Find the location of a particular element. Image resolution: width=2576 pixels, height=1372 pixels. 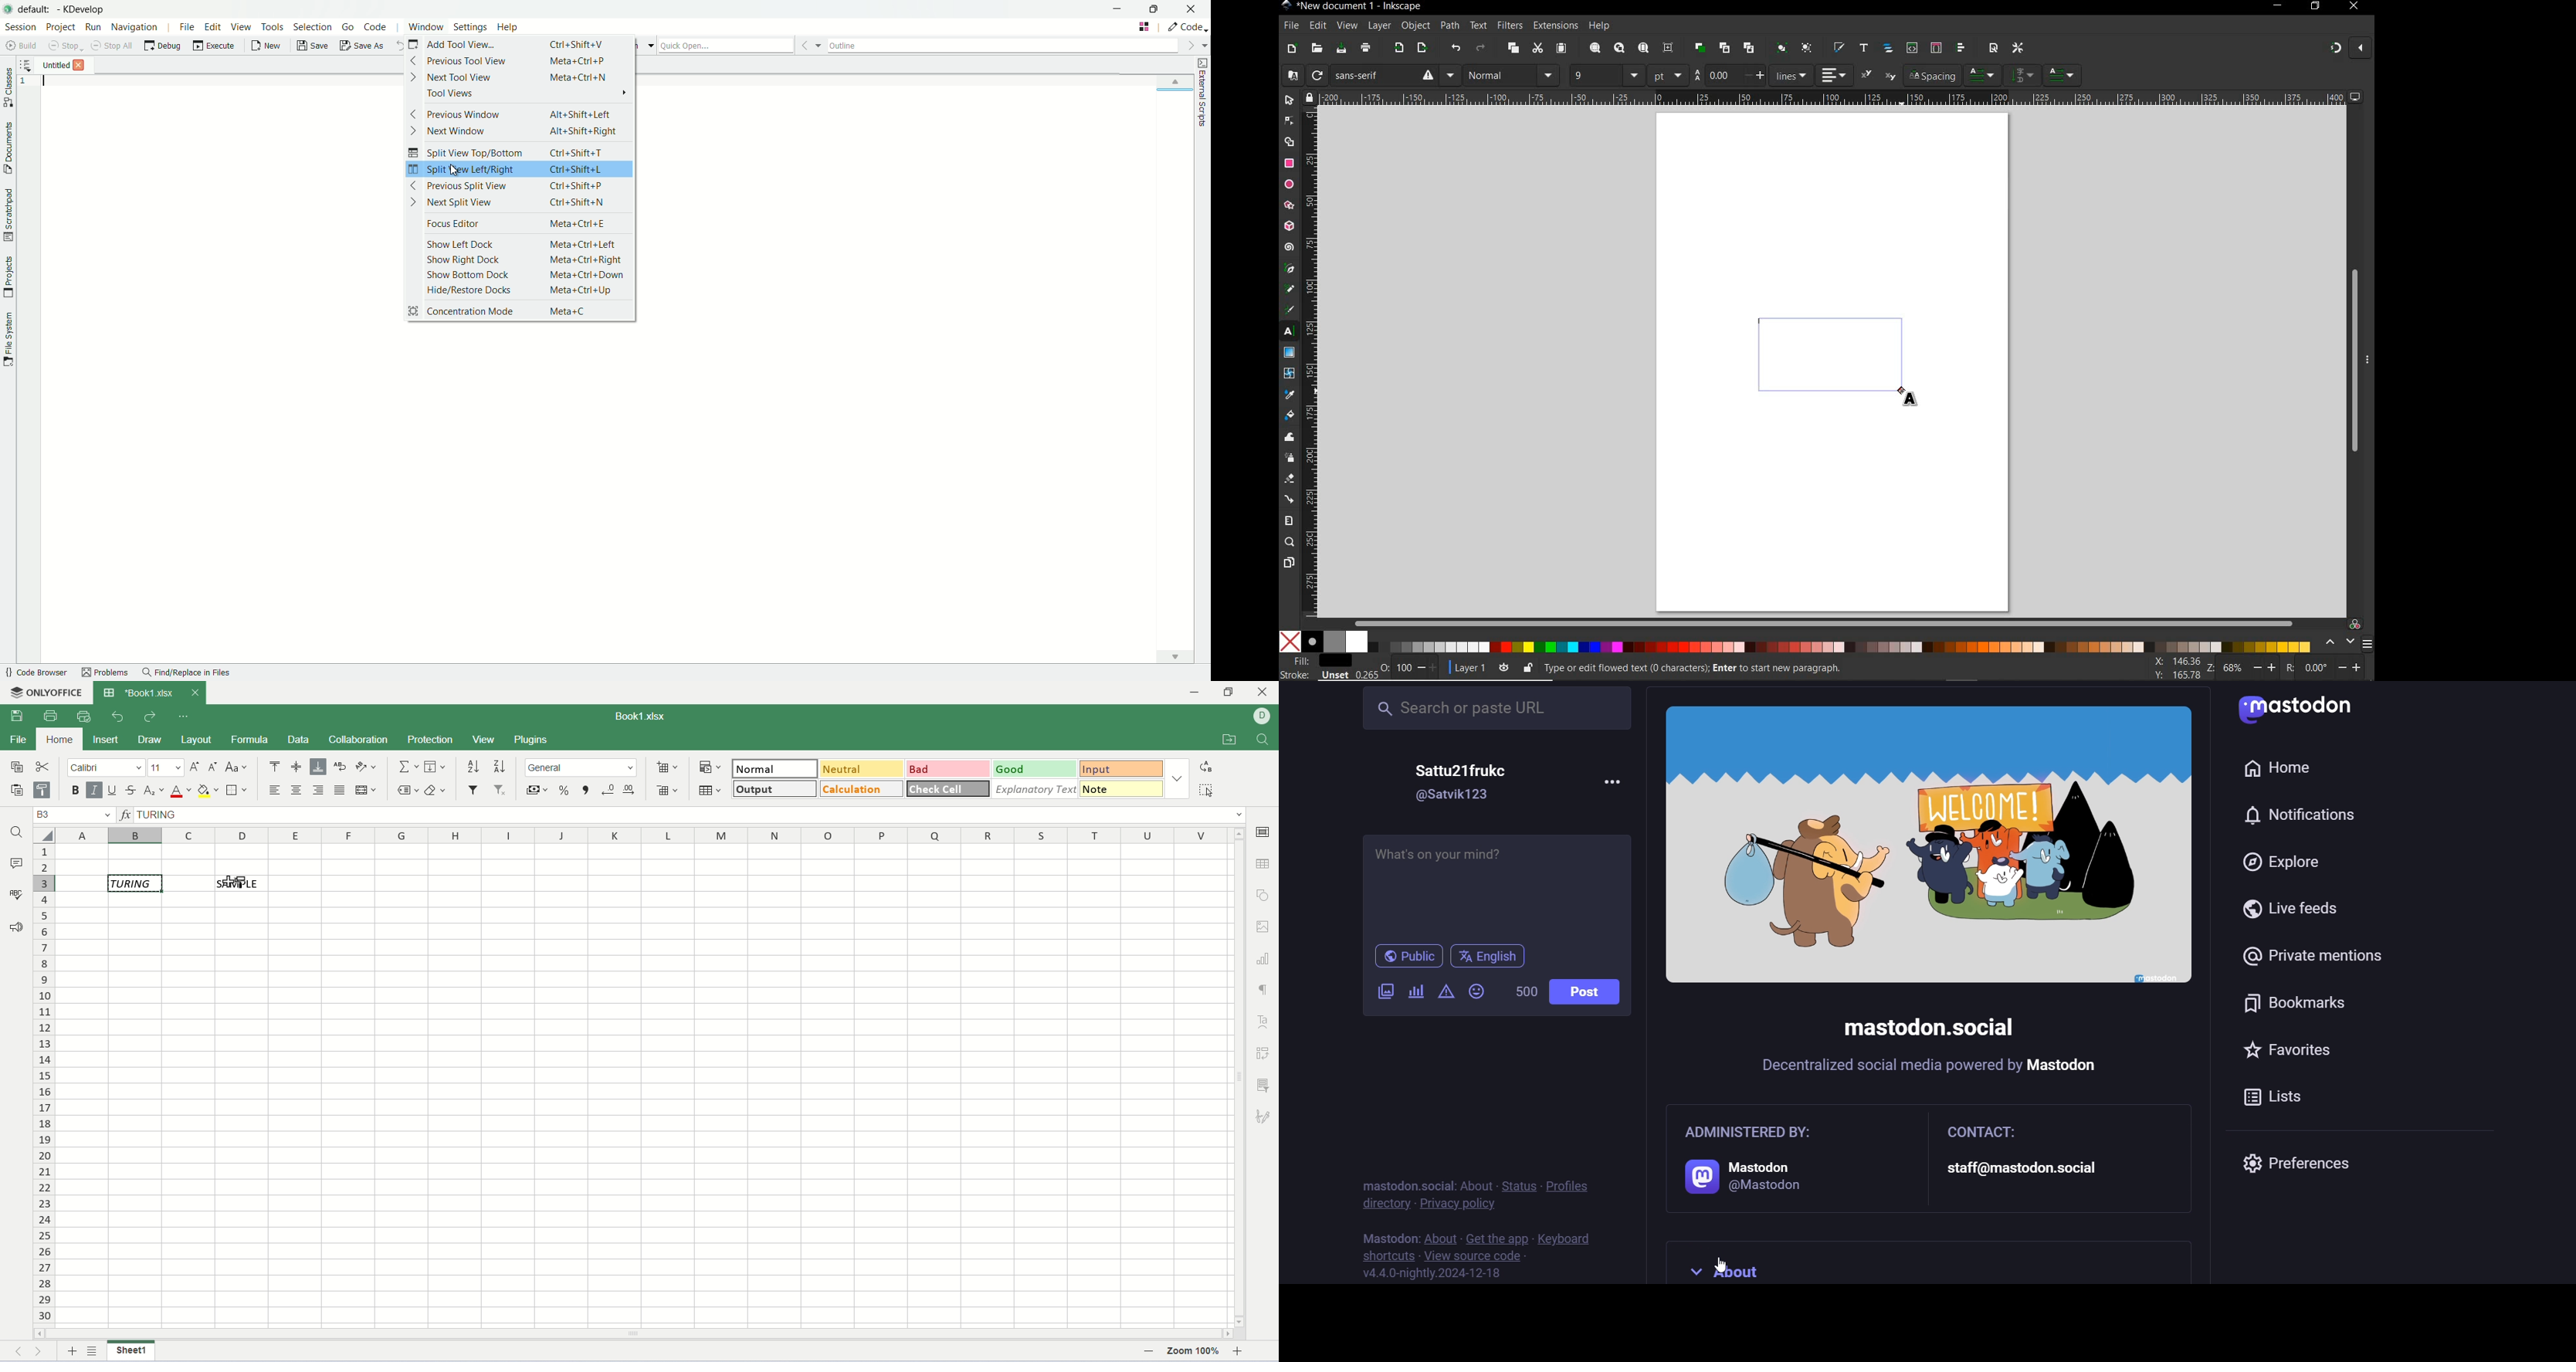

superscript is located at coordinates (1867, 74).